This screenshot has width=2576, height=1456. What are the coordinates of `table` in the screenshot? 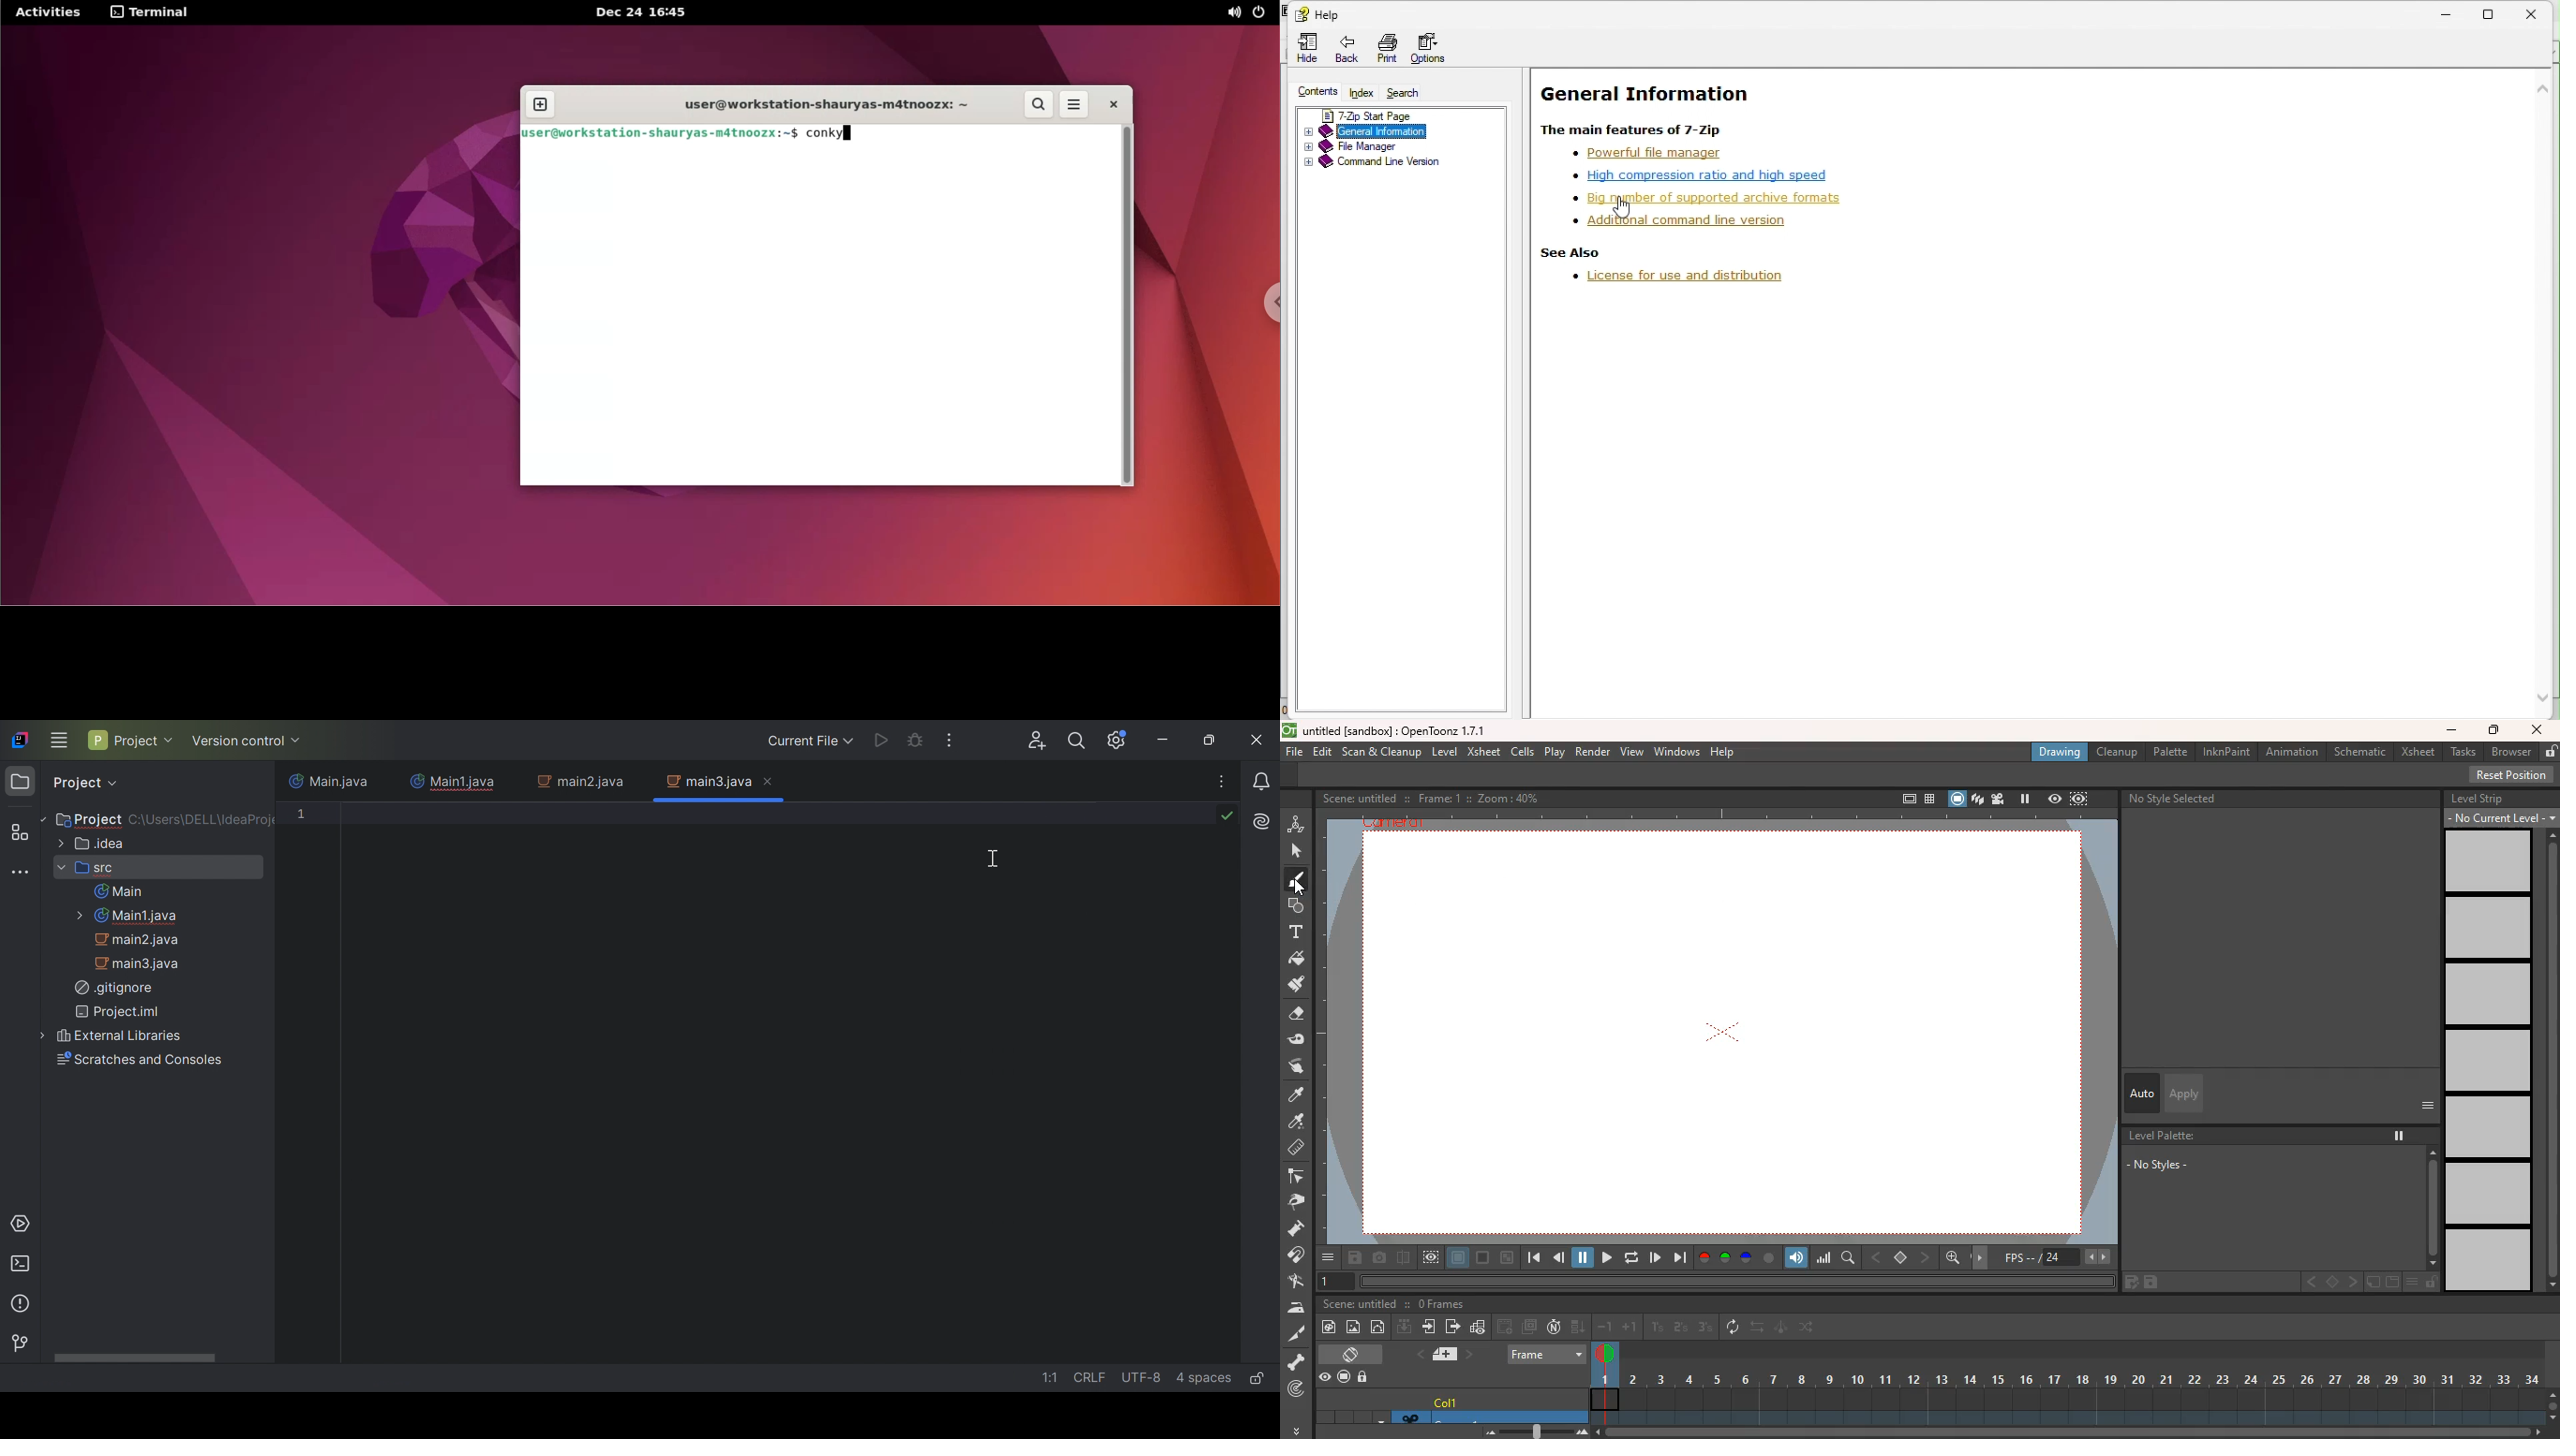 It's located at (1928, 798).